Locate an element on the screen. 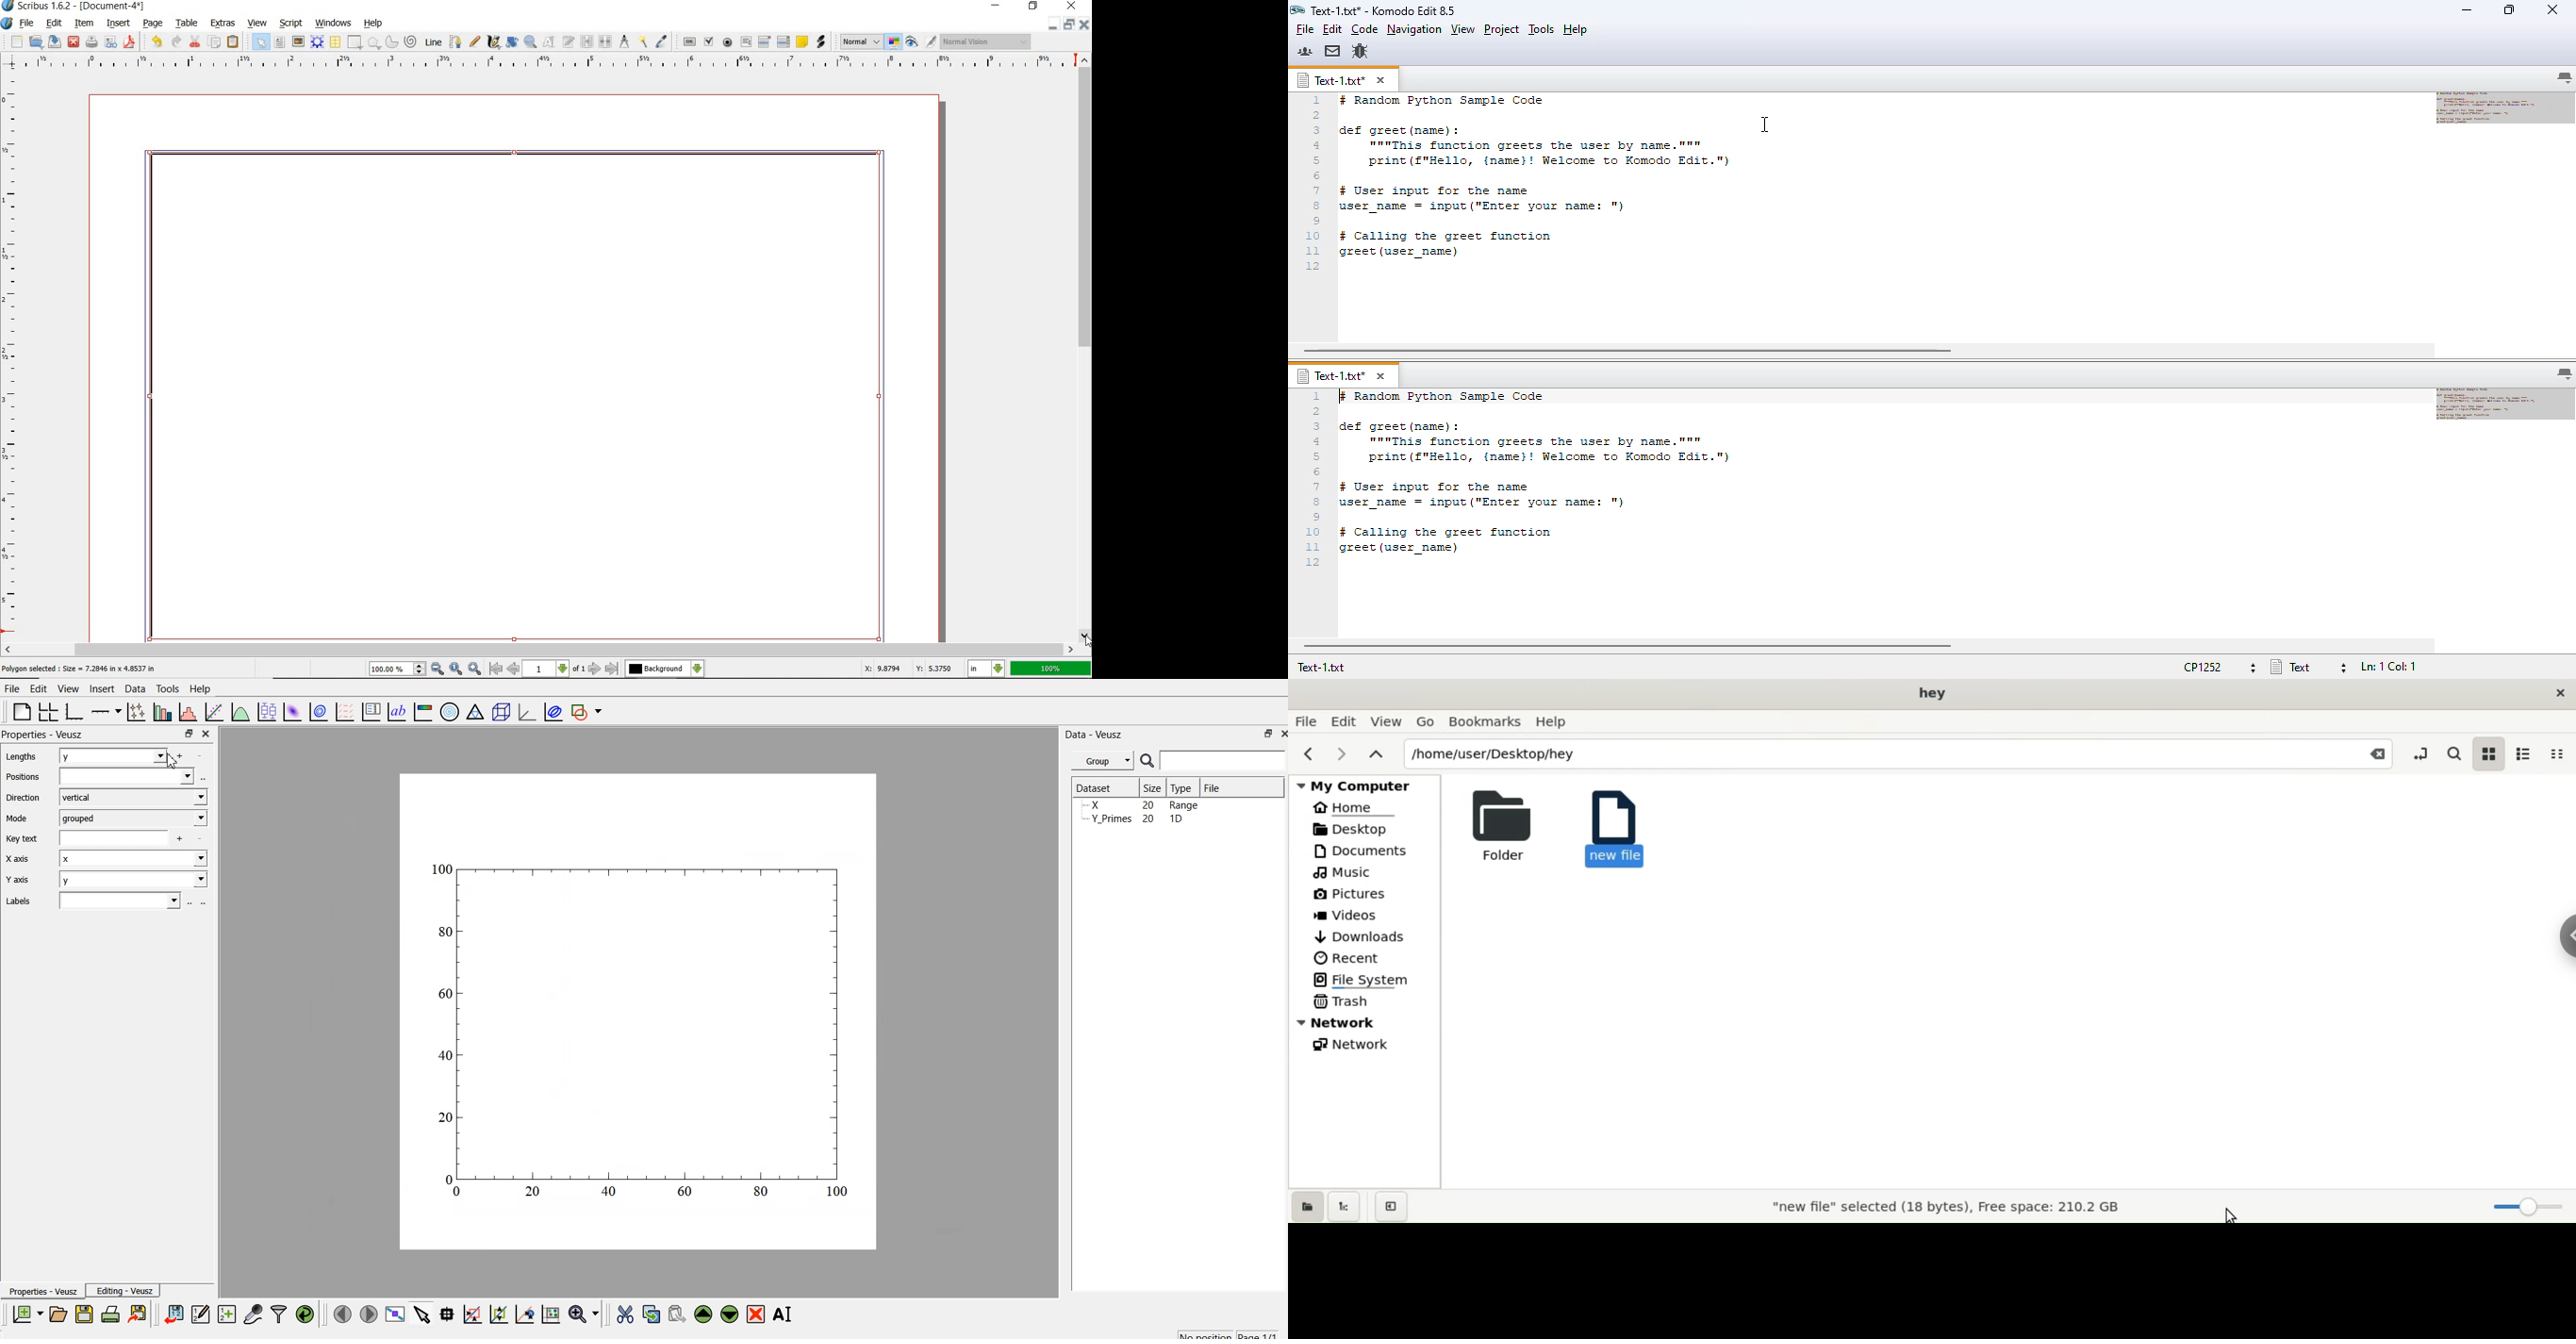 This screenshot has height=1344, width=2576. text frame is located at coordinates (280, 44).